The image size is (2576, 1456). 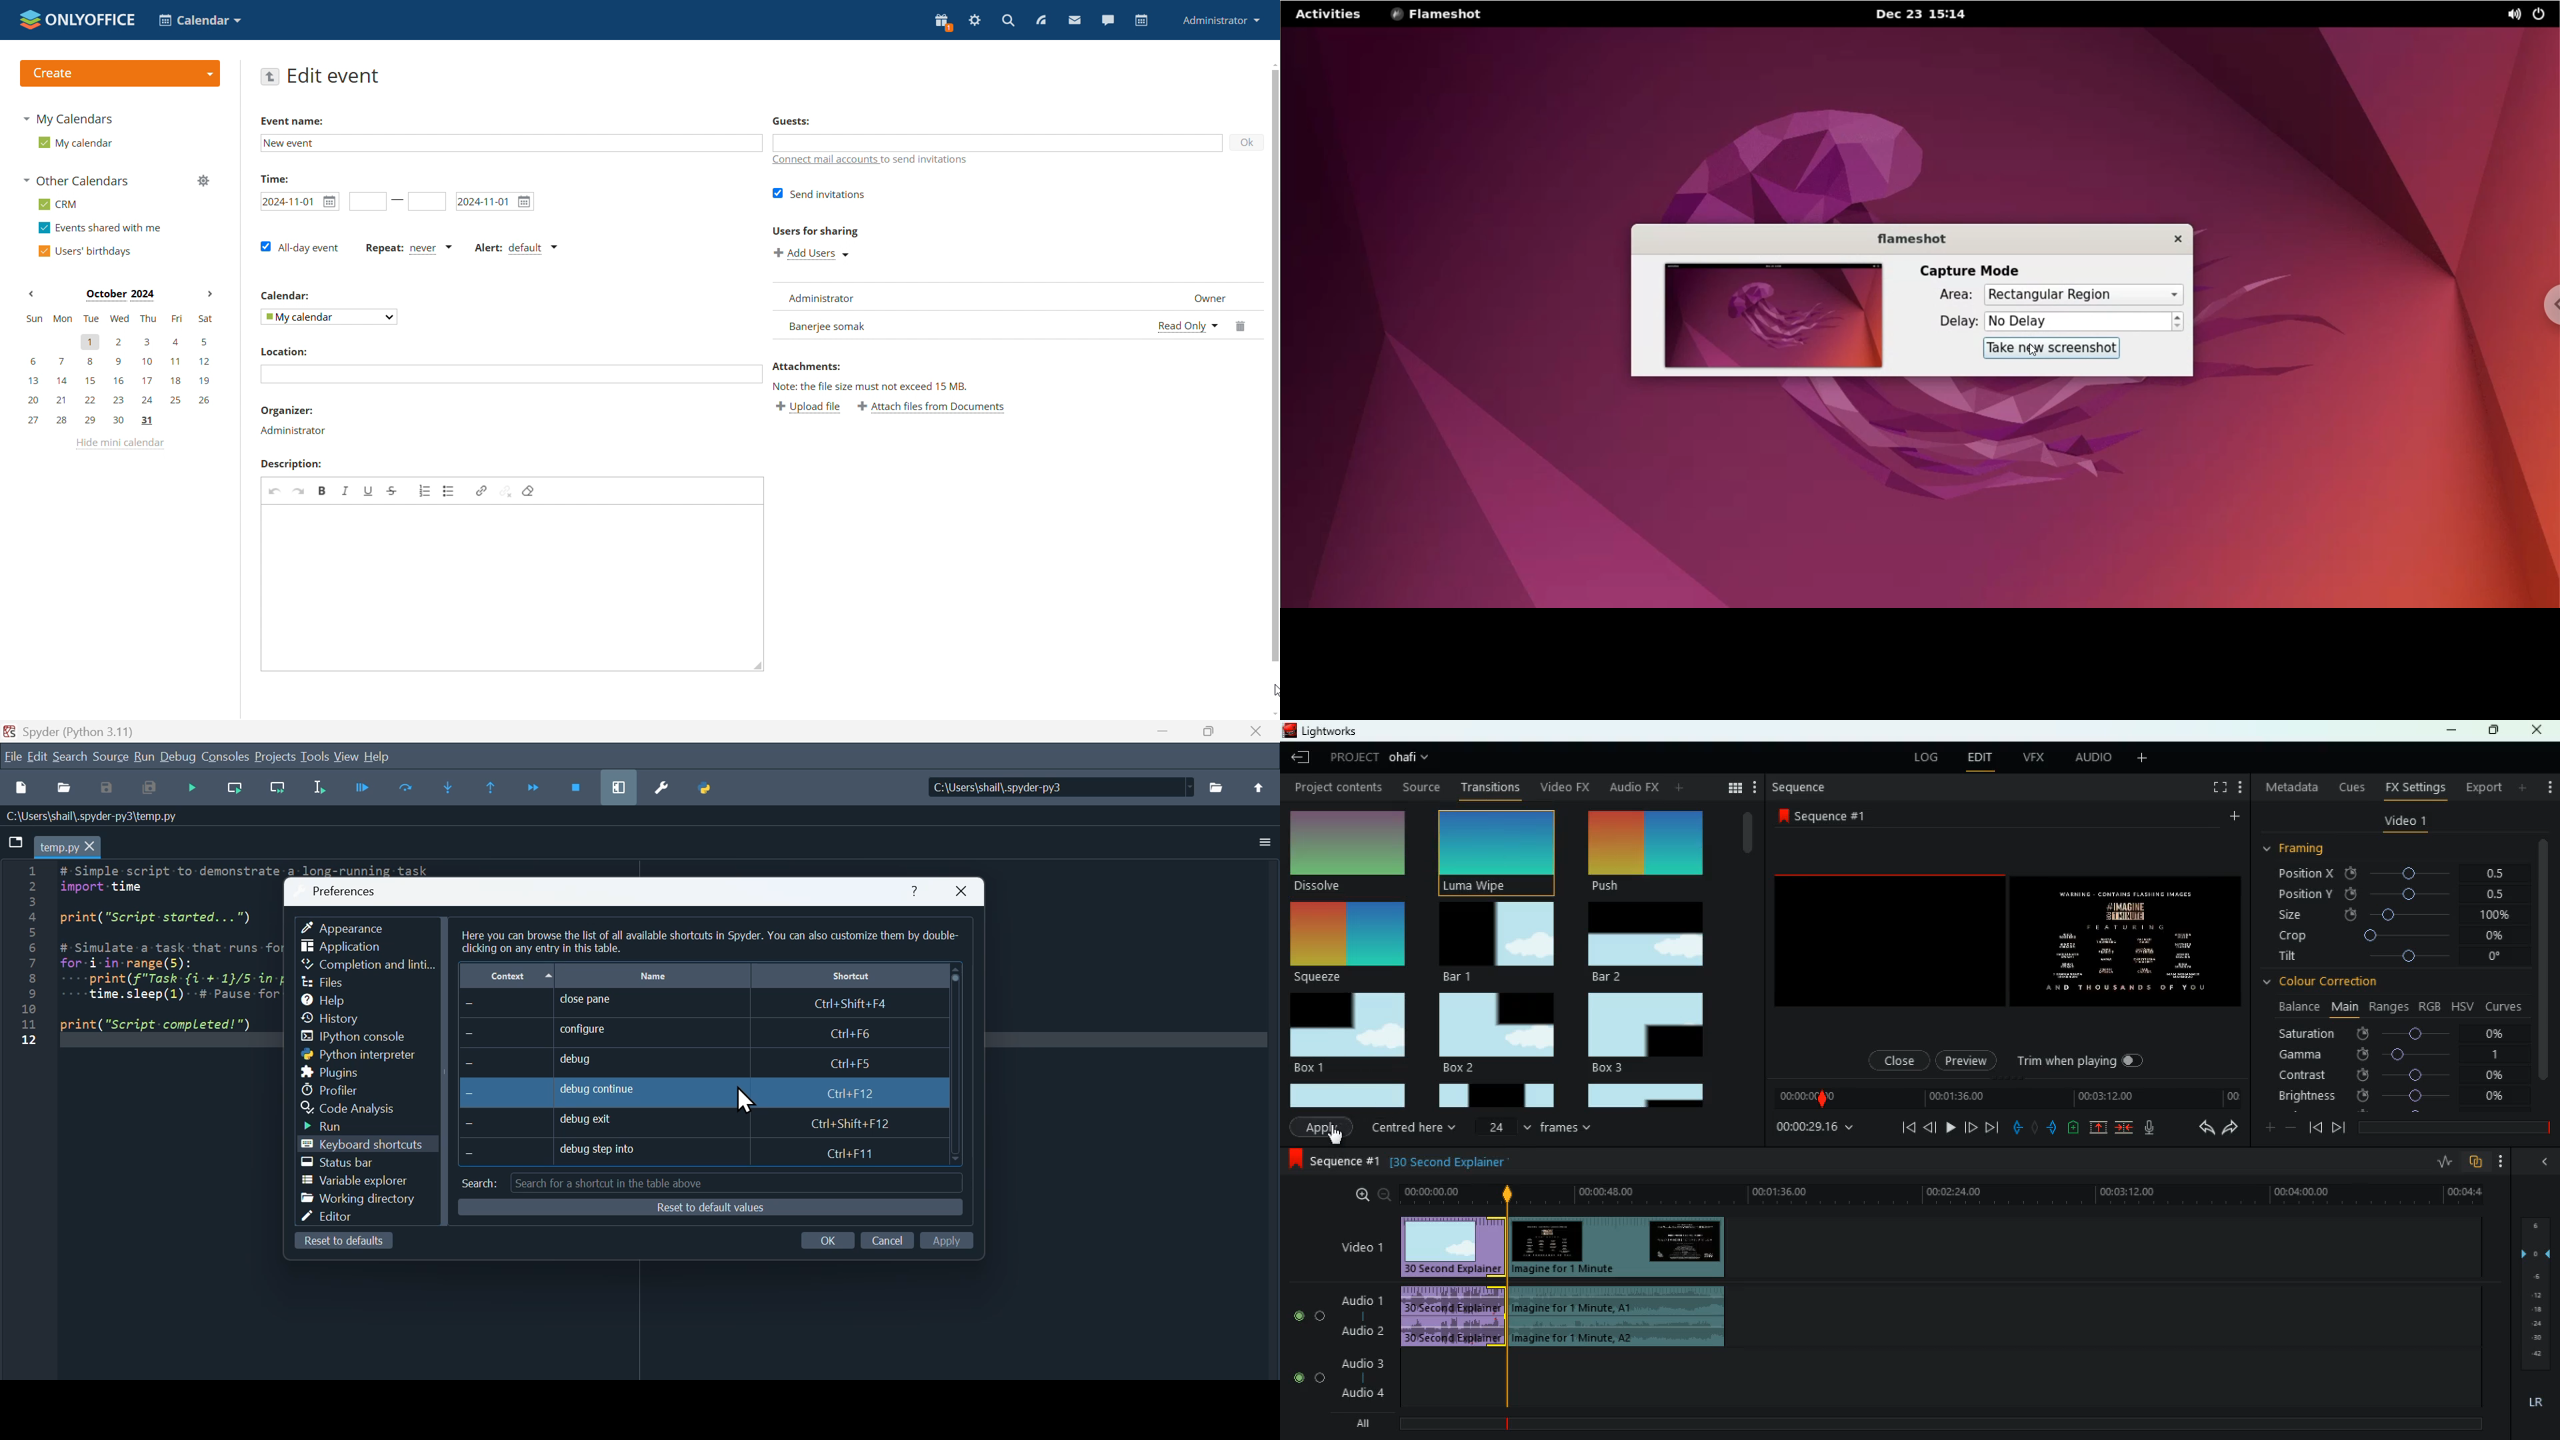 I want to click on , so click(x=951, y=1239).